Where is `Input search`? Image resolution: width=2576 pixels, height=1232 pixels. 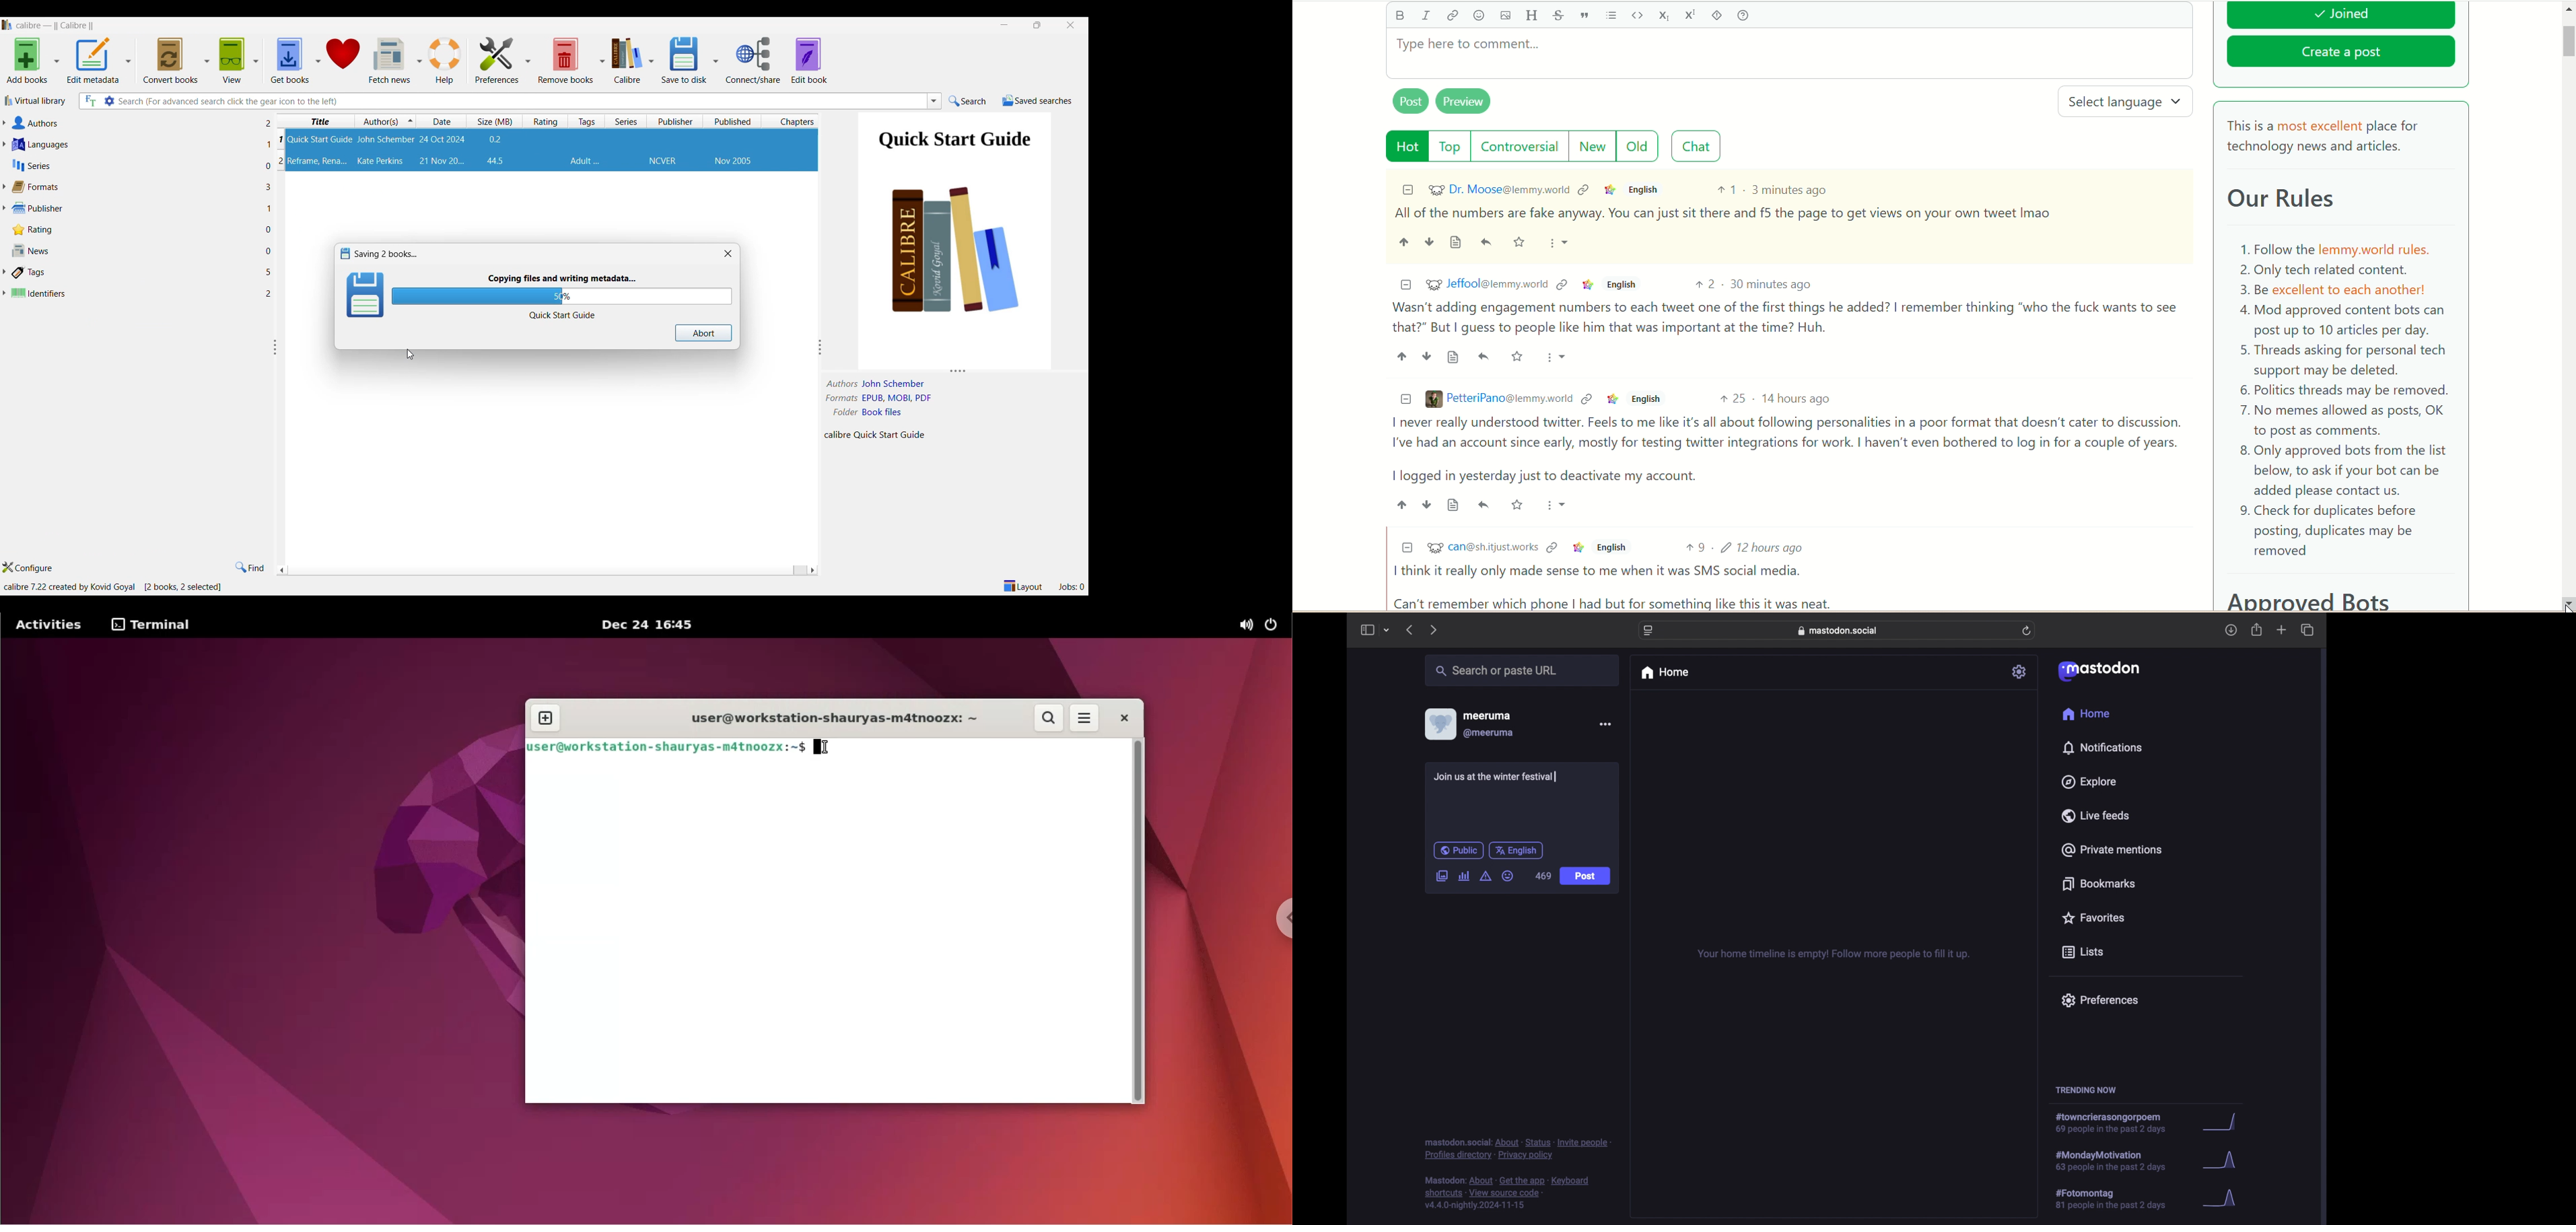
Input search is located at coordinates (521, 101).